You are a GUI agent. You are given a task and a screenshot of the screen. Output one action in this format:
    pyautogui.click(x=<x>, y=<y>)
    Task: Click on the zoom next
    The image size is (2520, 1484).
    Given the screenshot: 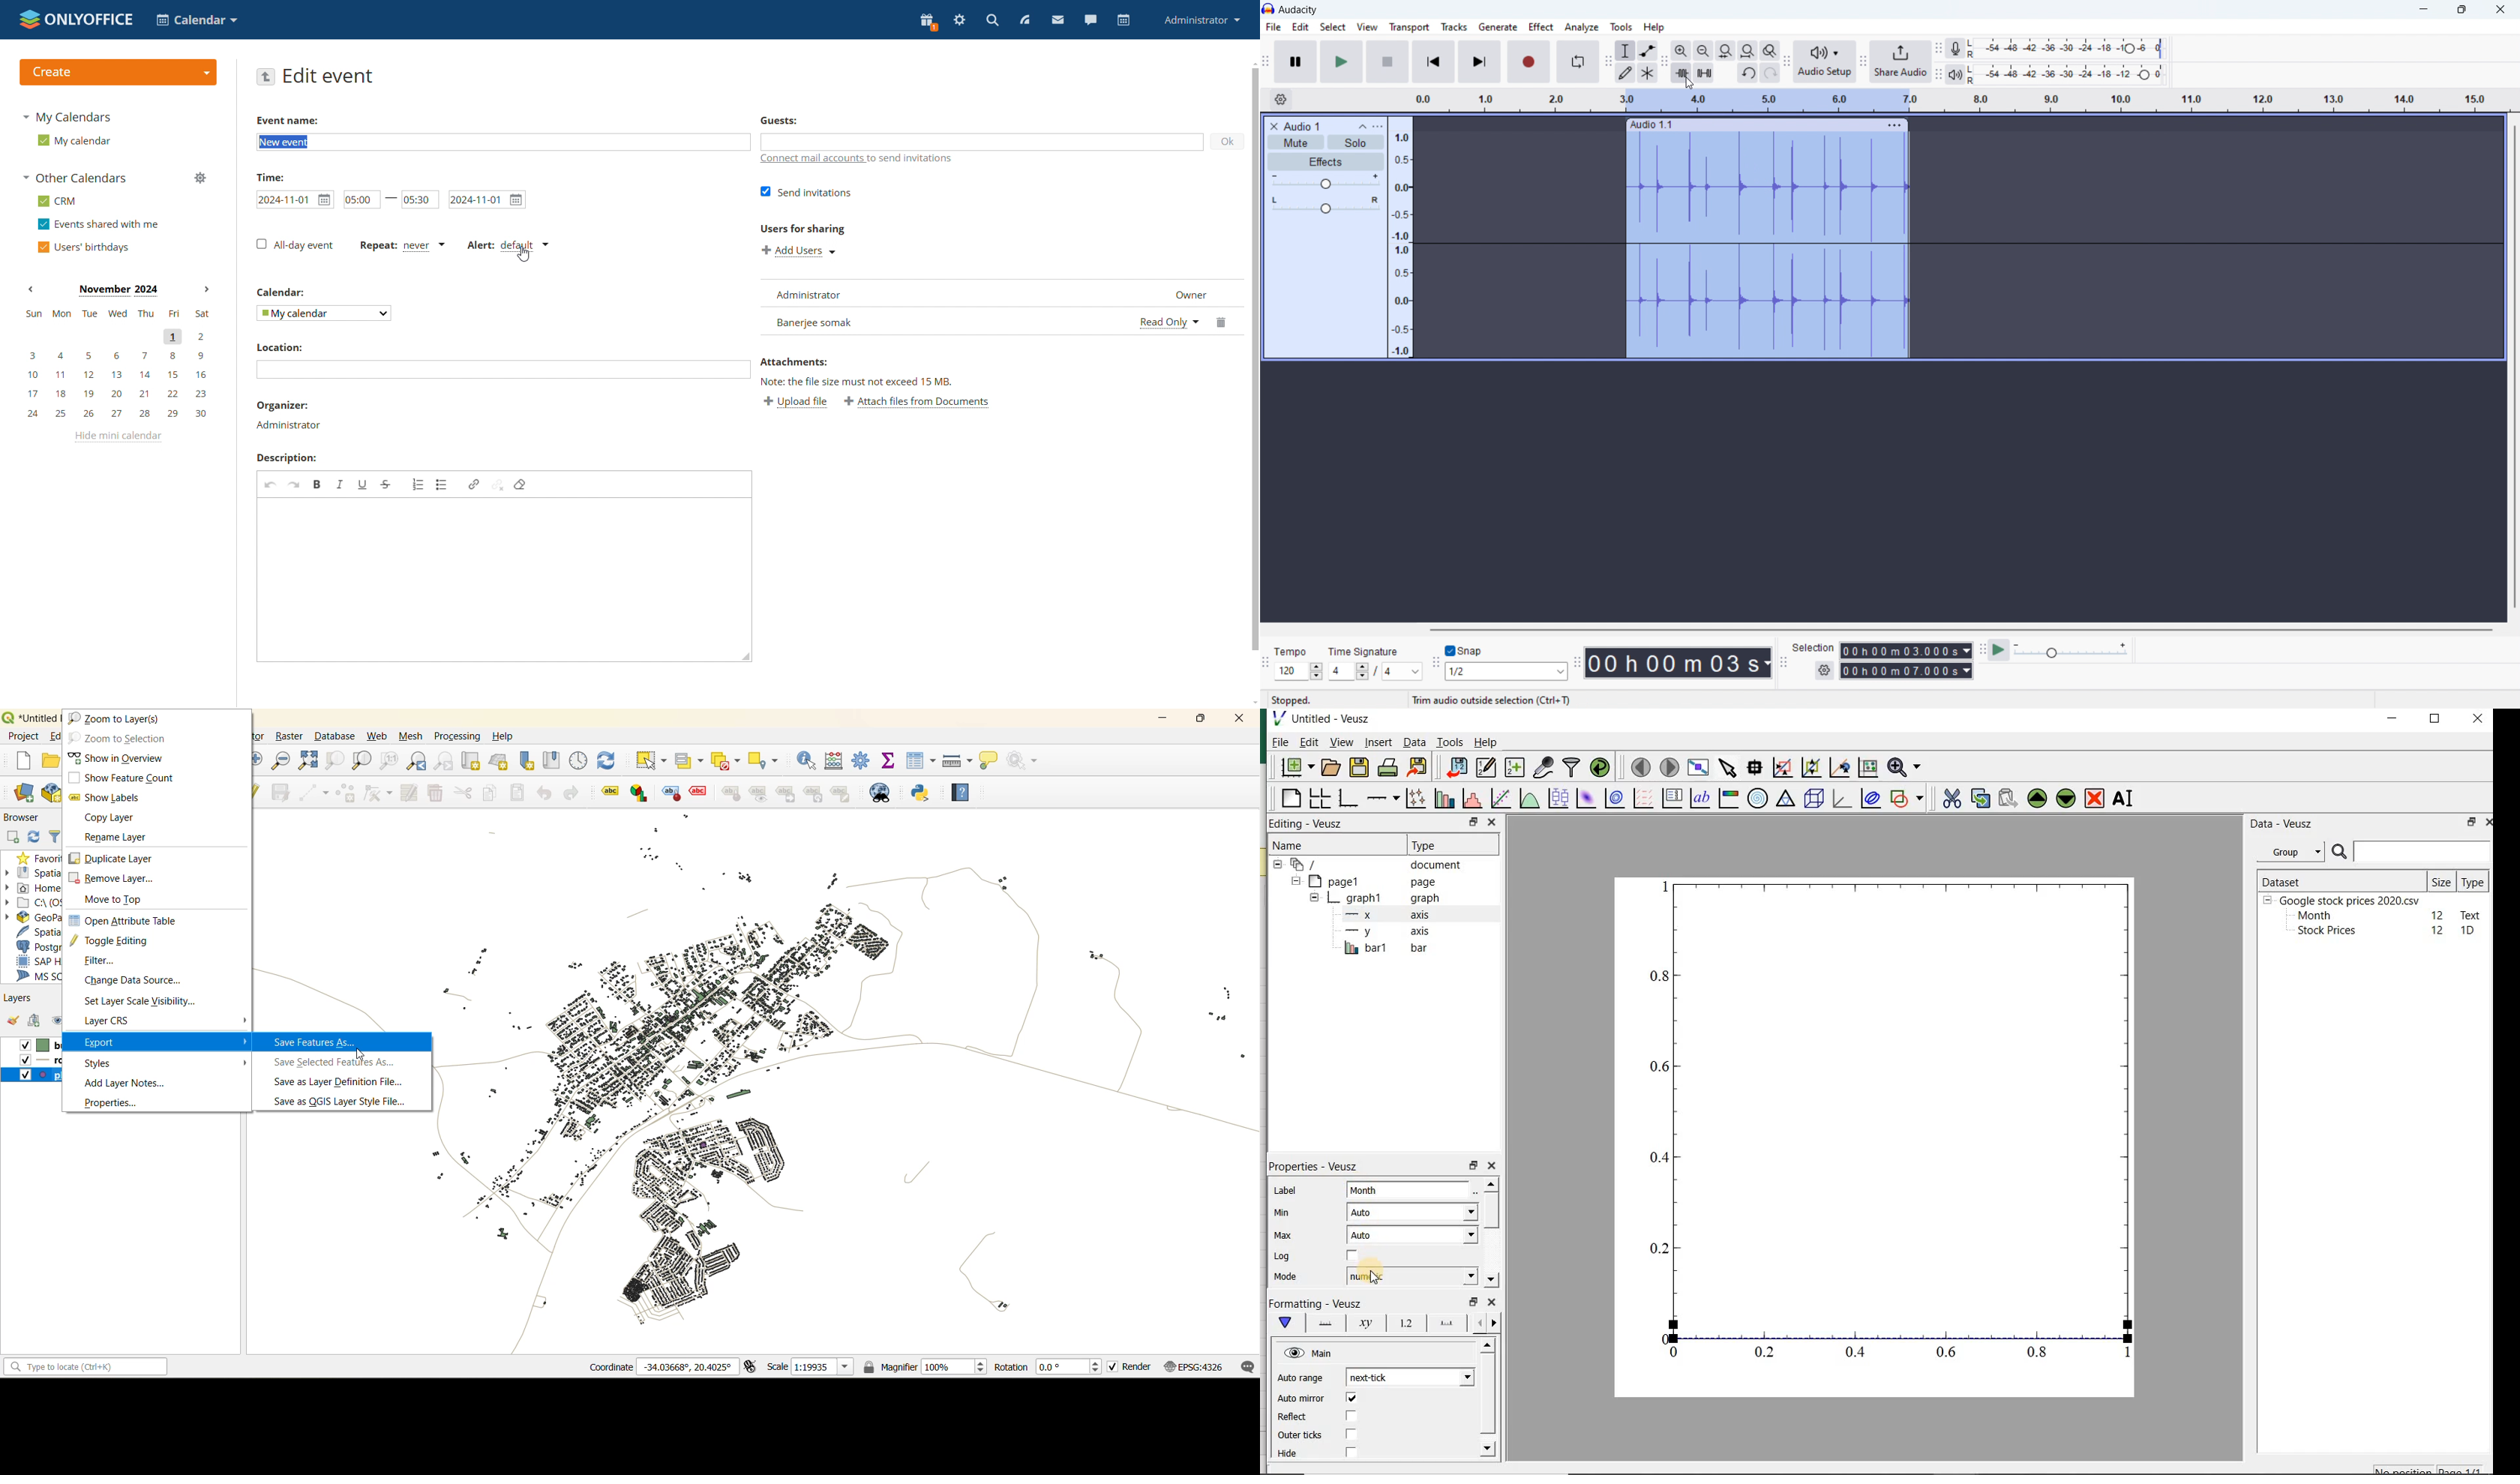 What is the action you would take?
    pyautogui.click(x=442, y=761)
    